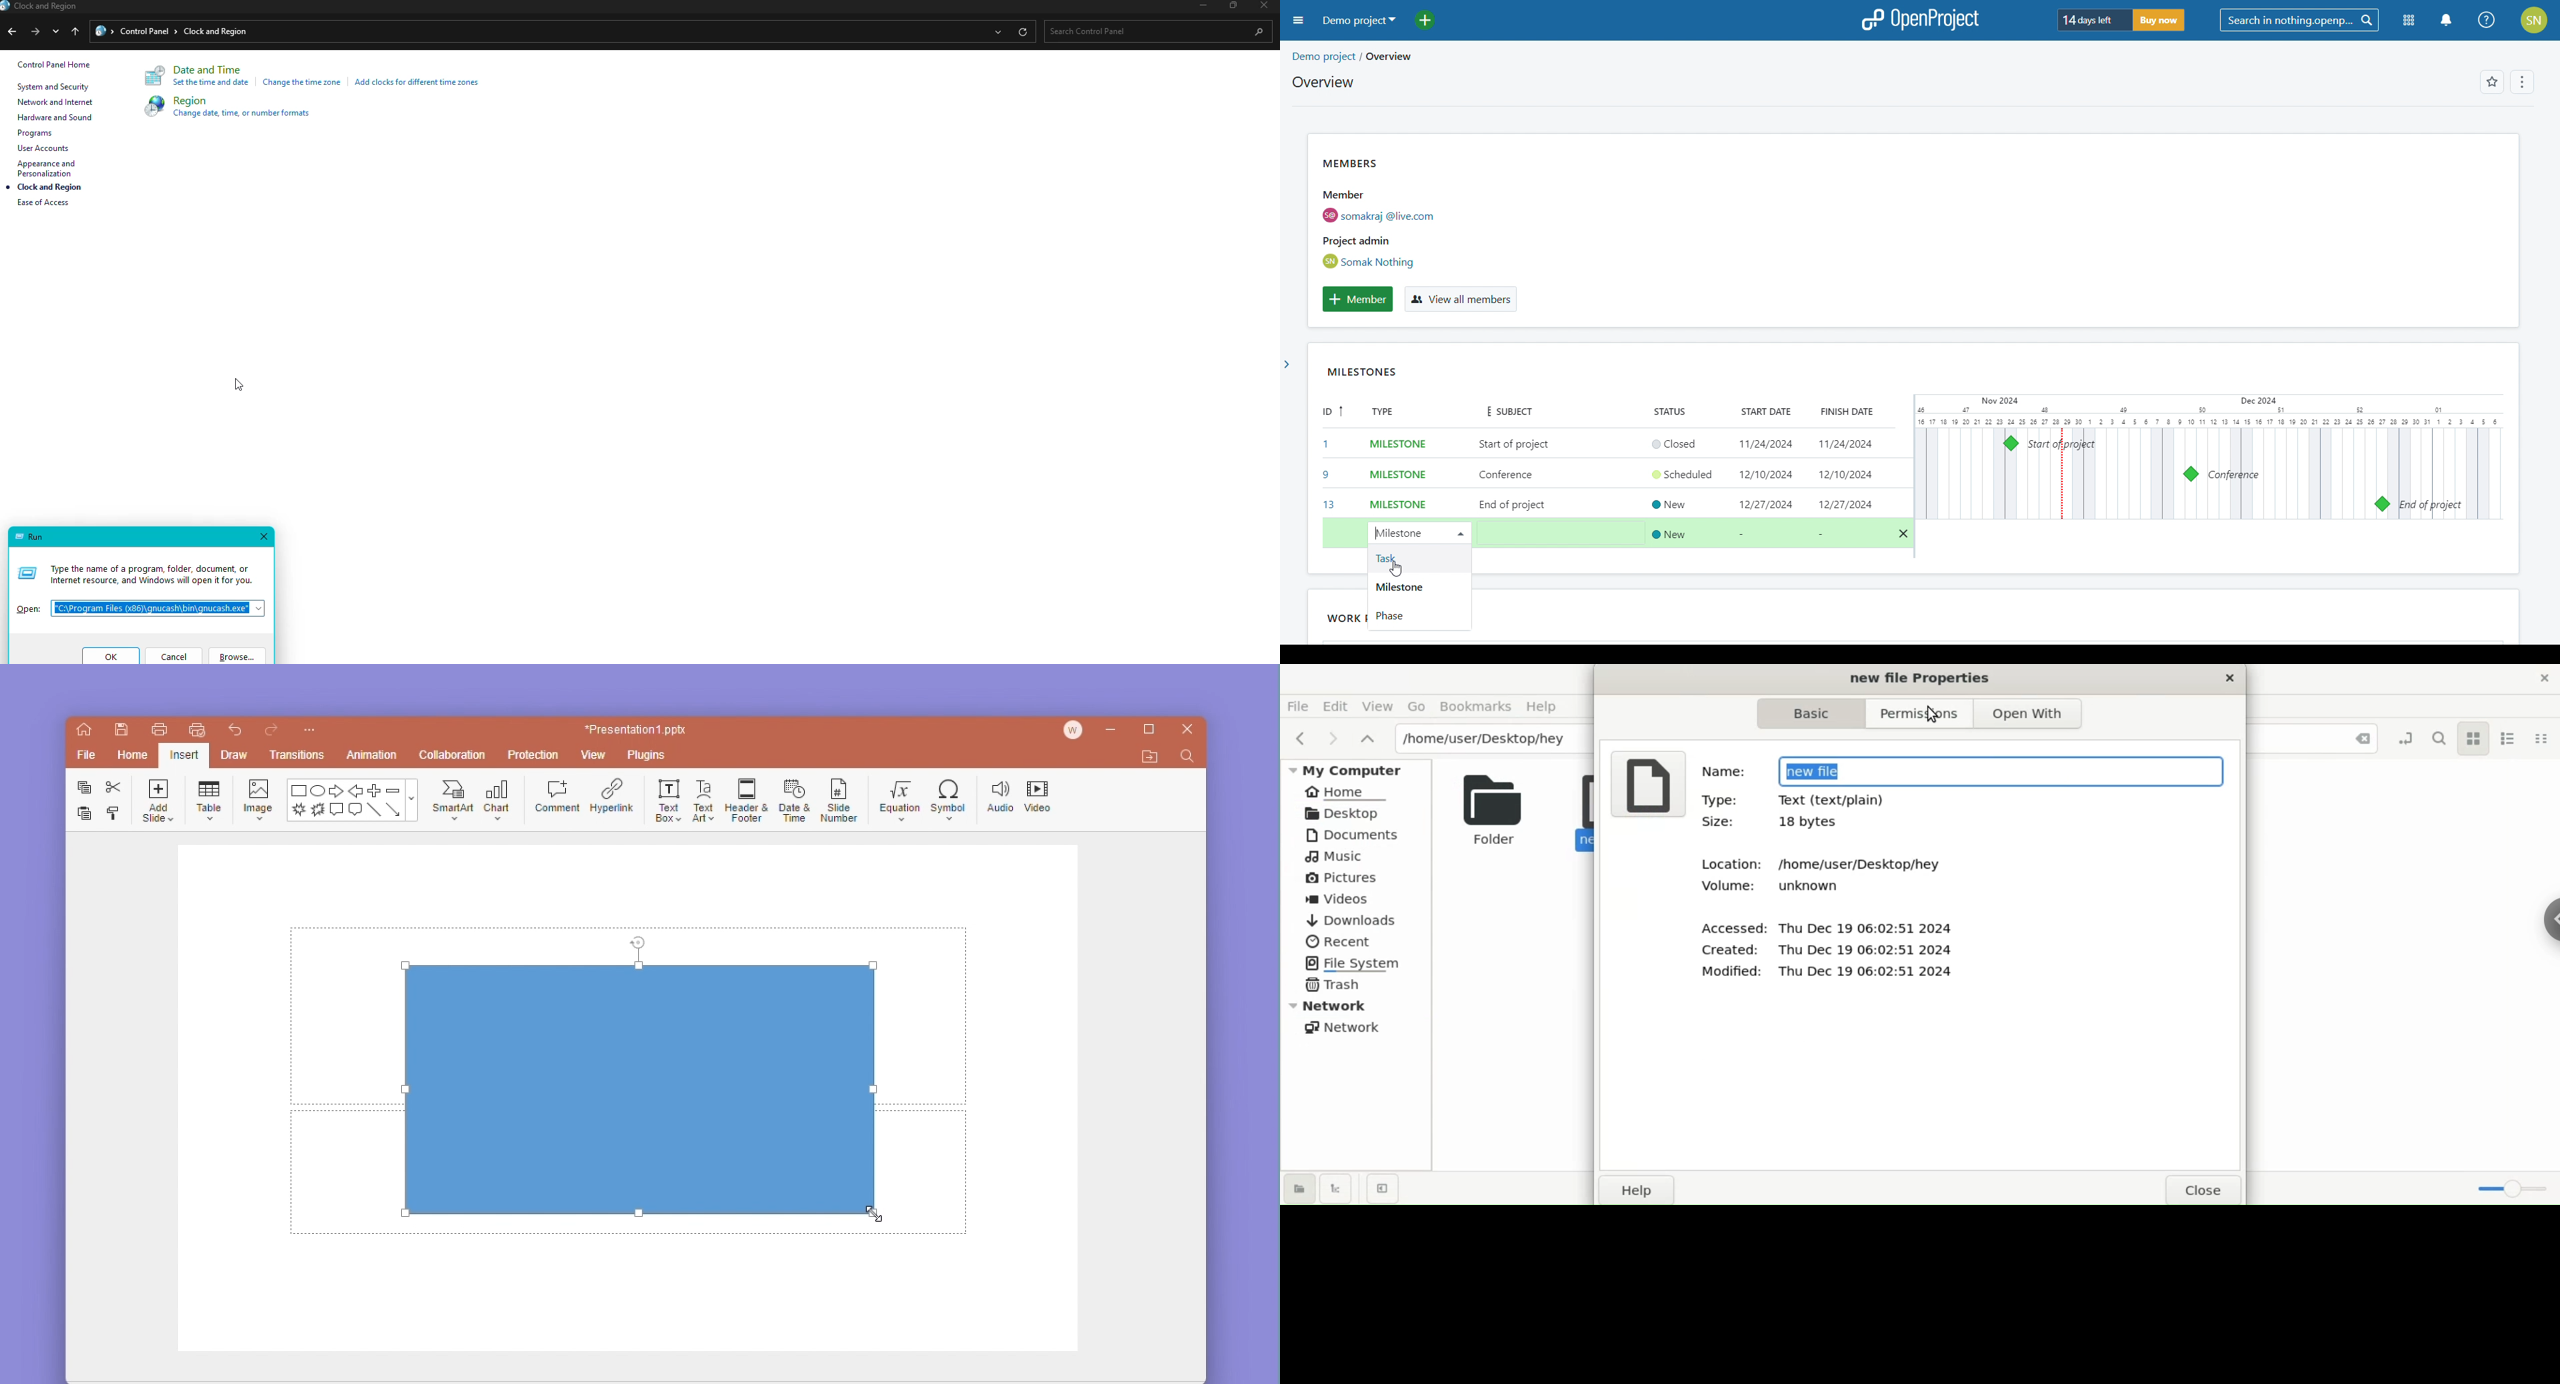 The image size is (2576, 1400). Describe the element at coordinates (1474, 707) in the screenshot. I see `Bookmarks` at that location.